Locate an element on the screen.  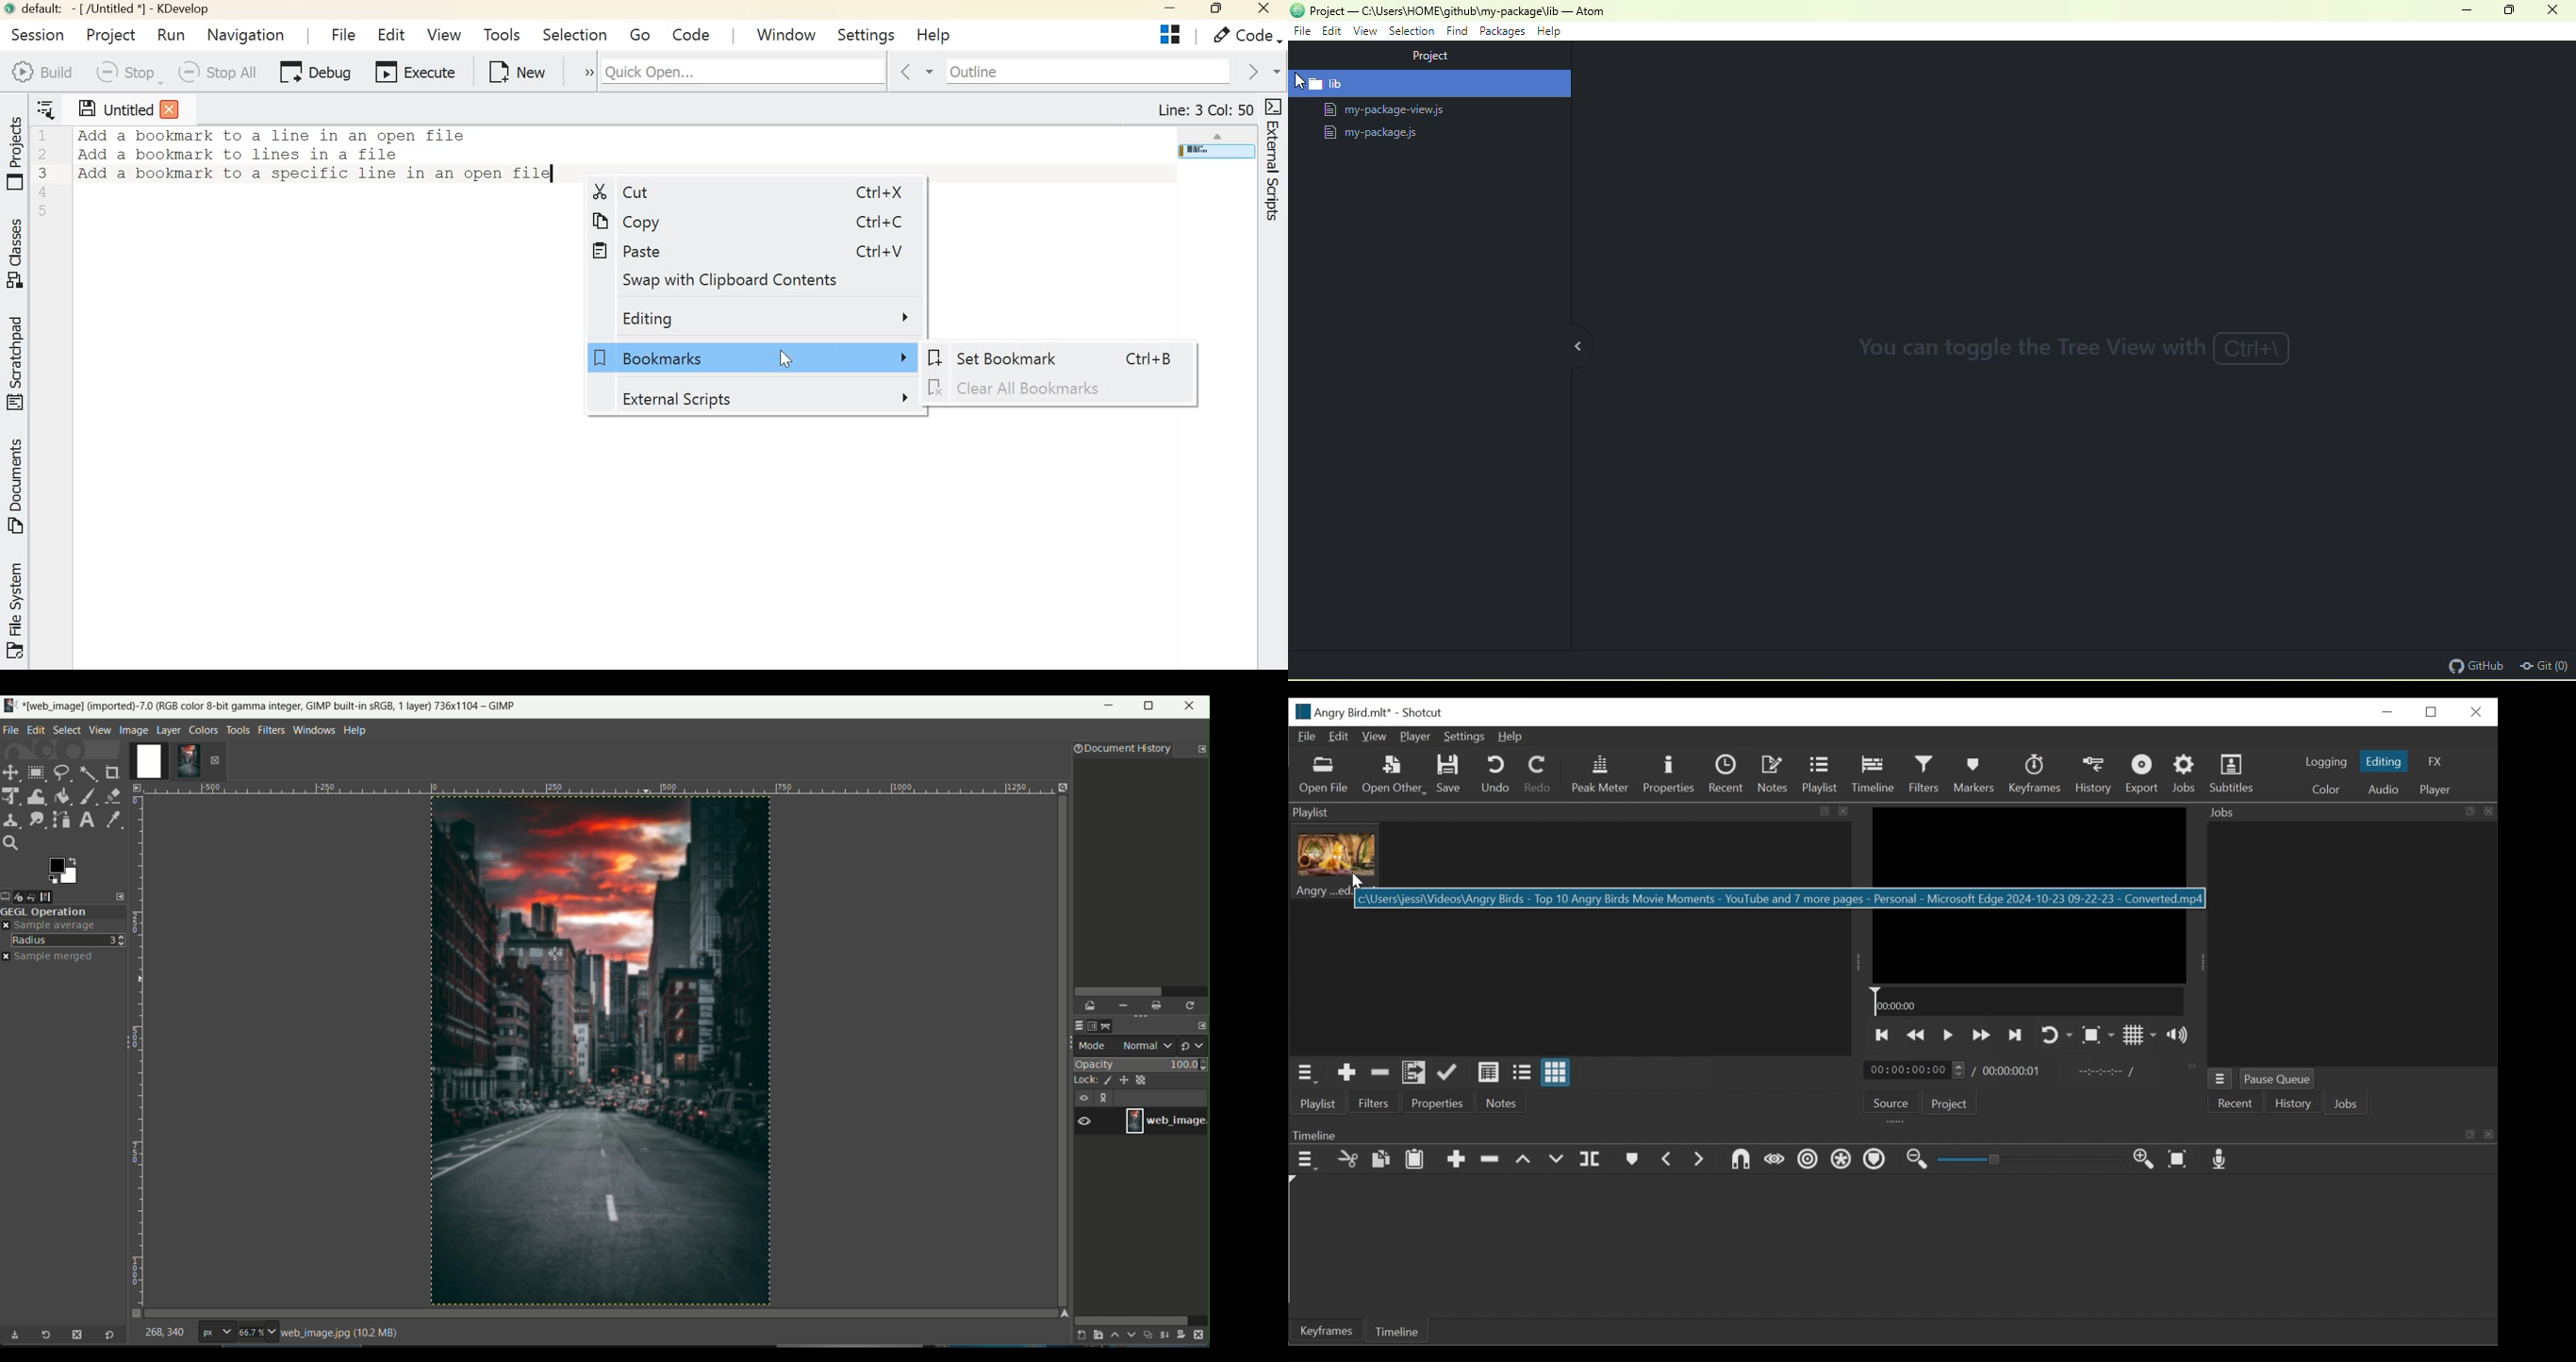
Redo is located at coordinates (1538, 774).